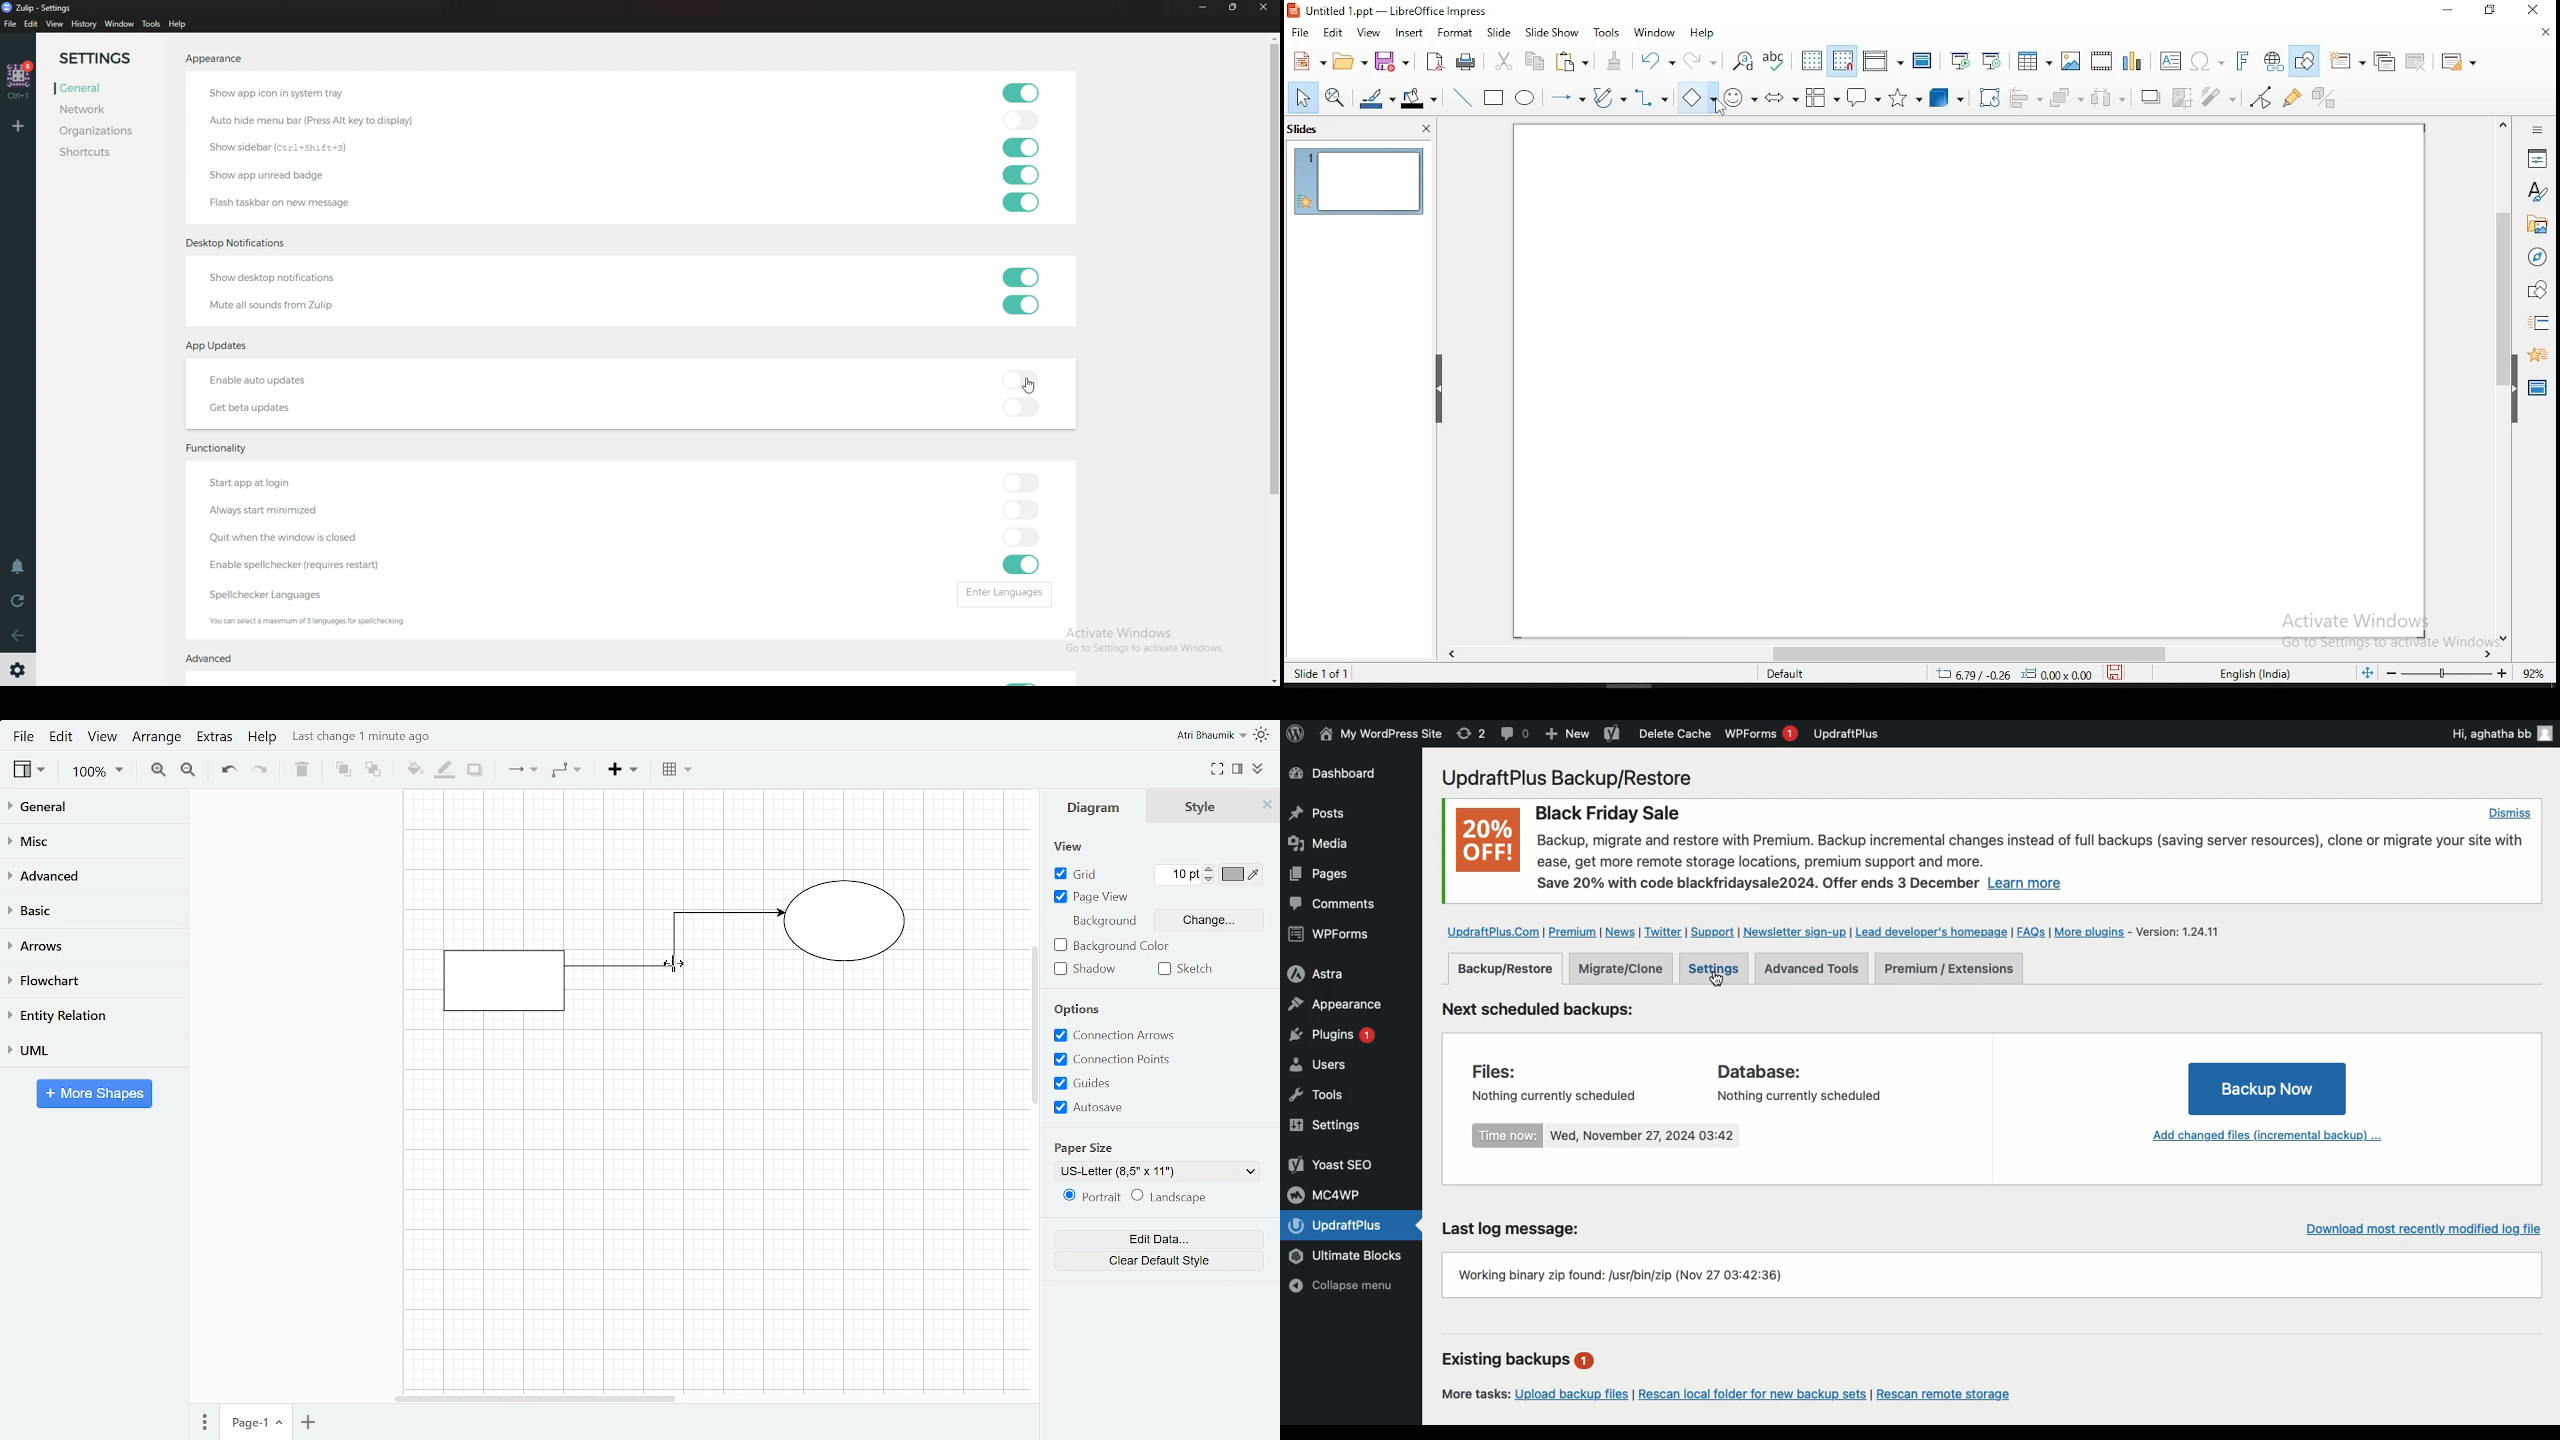 This screenshot has width=2576, height=1456. I want to click on Format, so click(1238, 769).